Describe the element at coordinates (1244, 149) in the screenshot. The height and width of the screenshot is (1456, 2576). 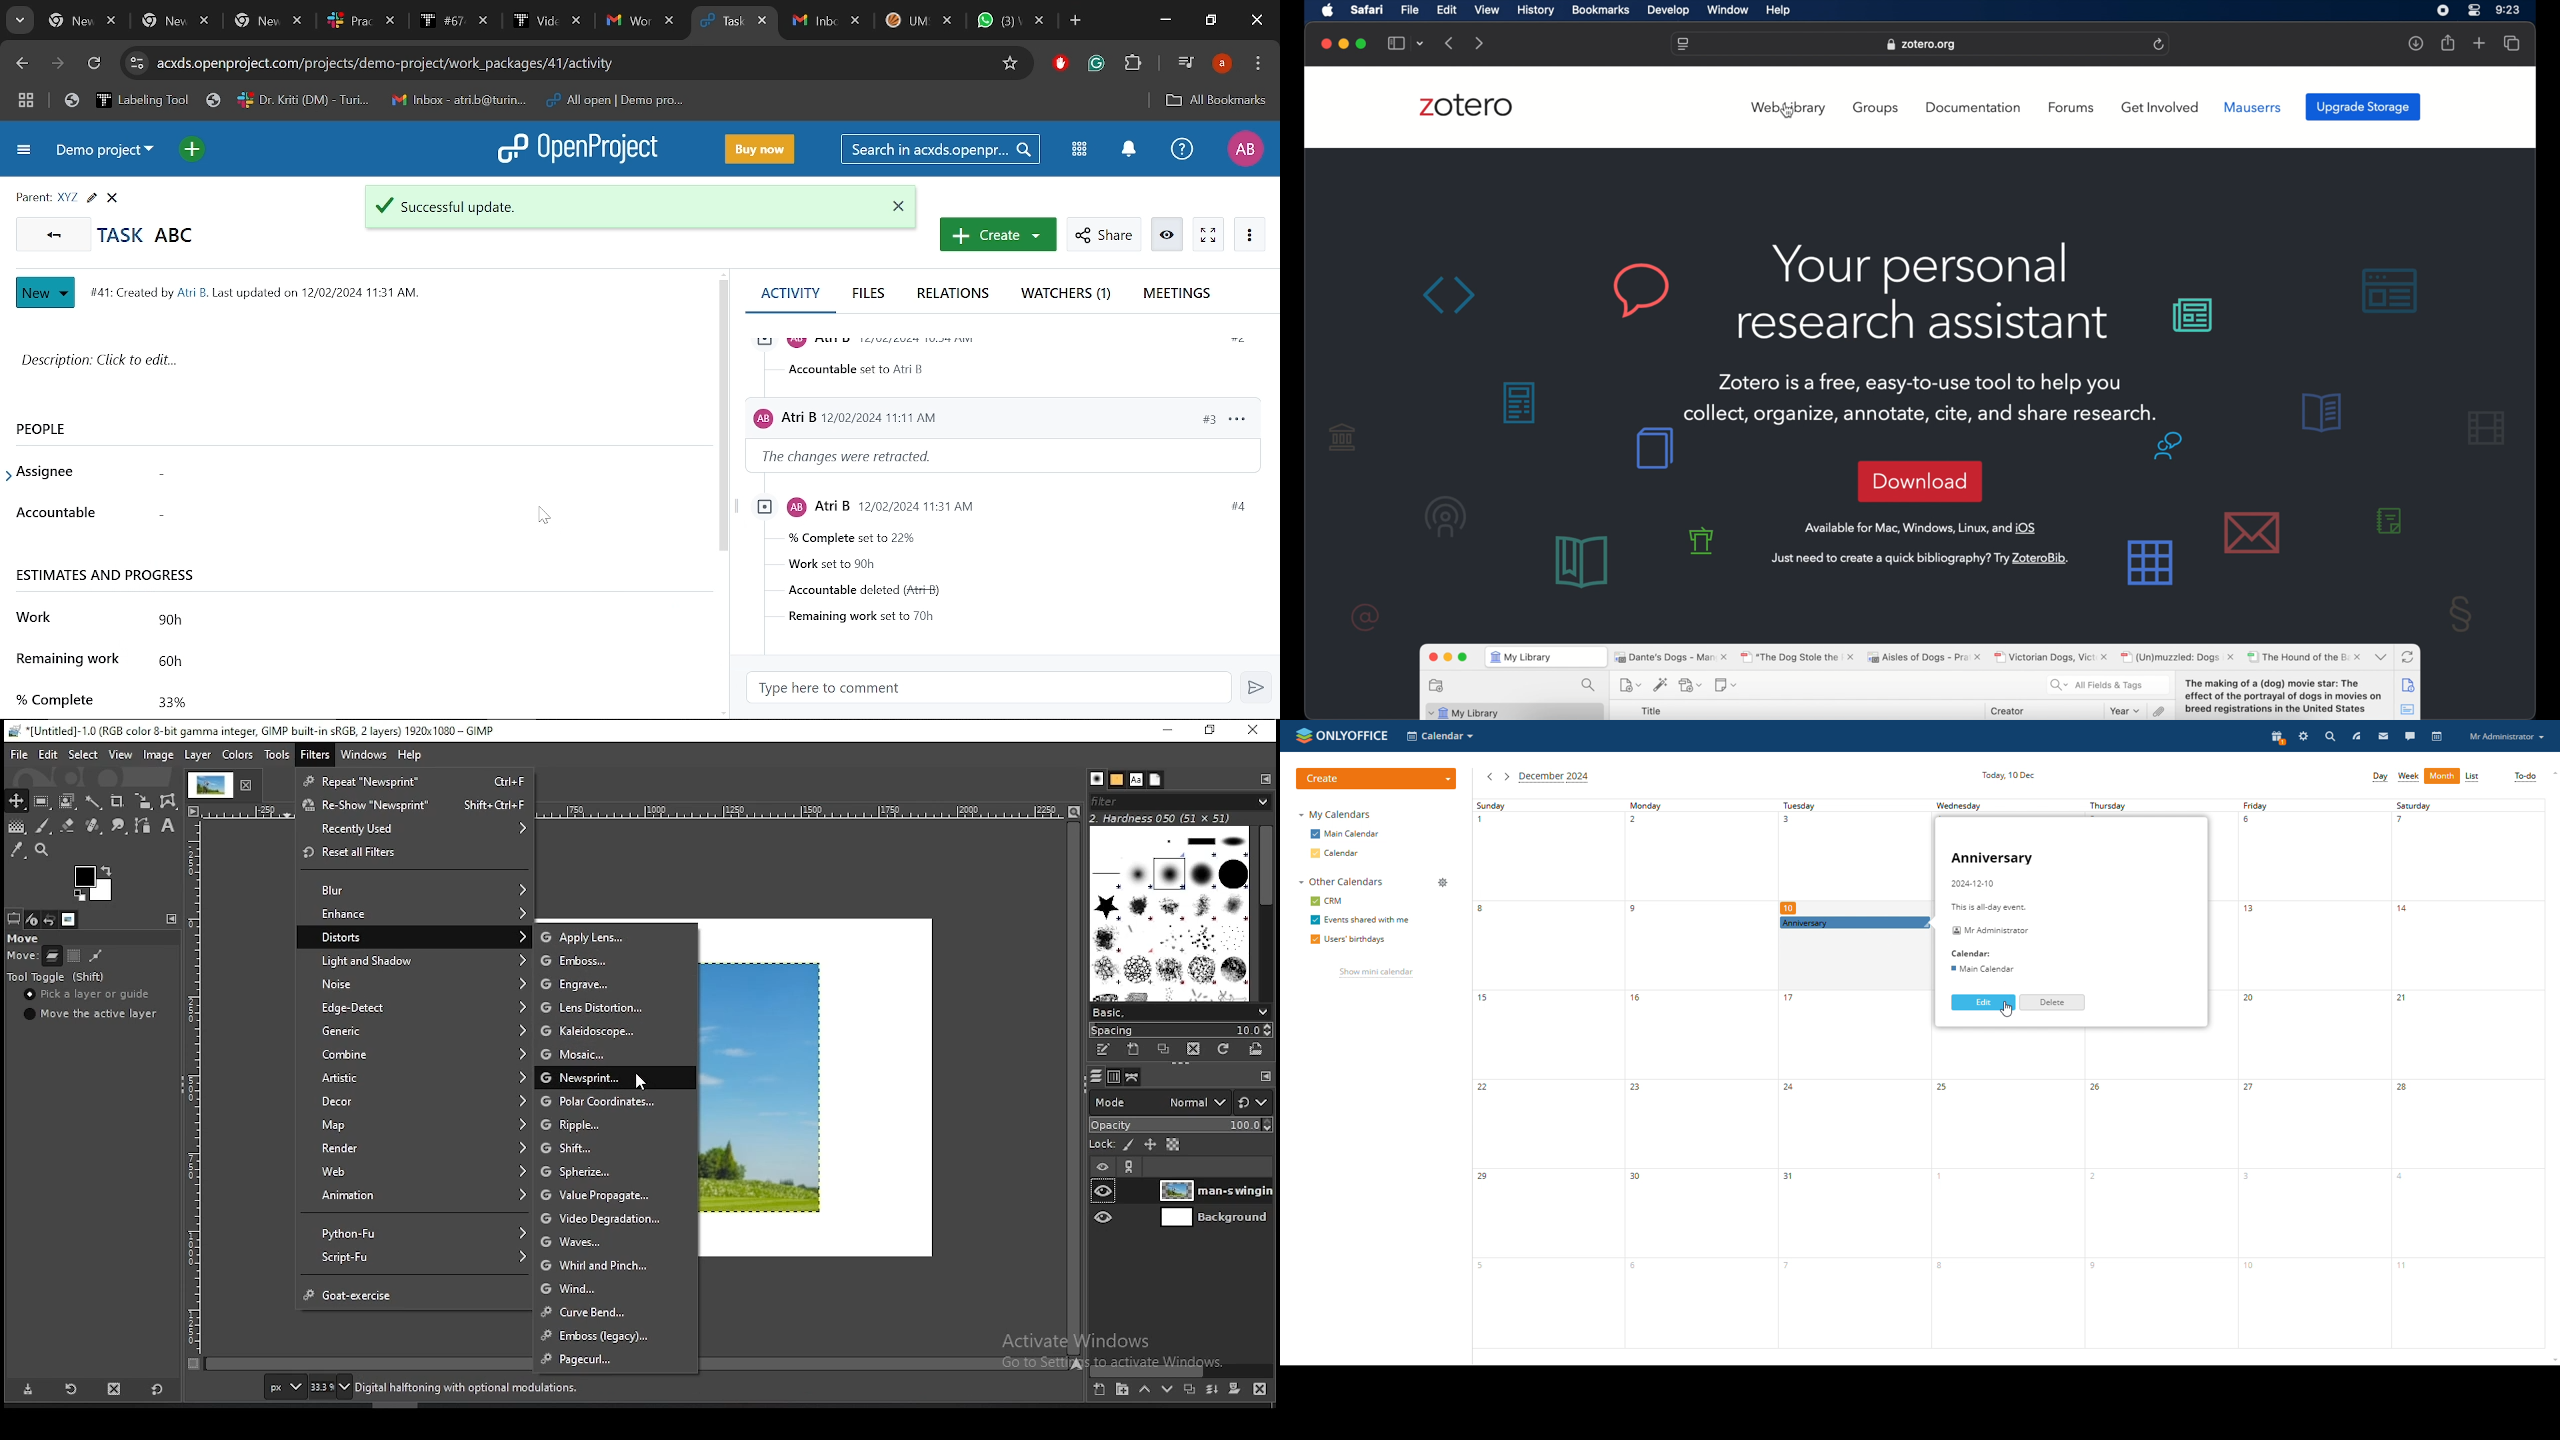
I see `Profile` at that location.